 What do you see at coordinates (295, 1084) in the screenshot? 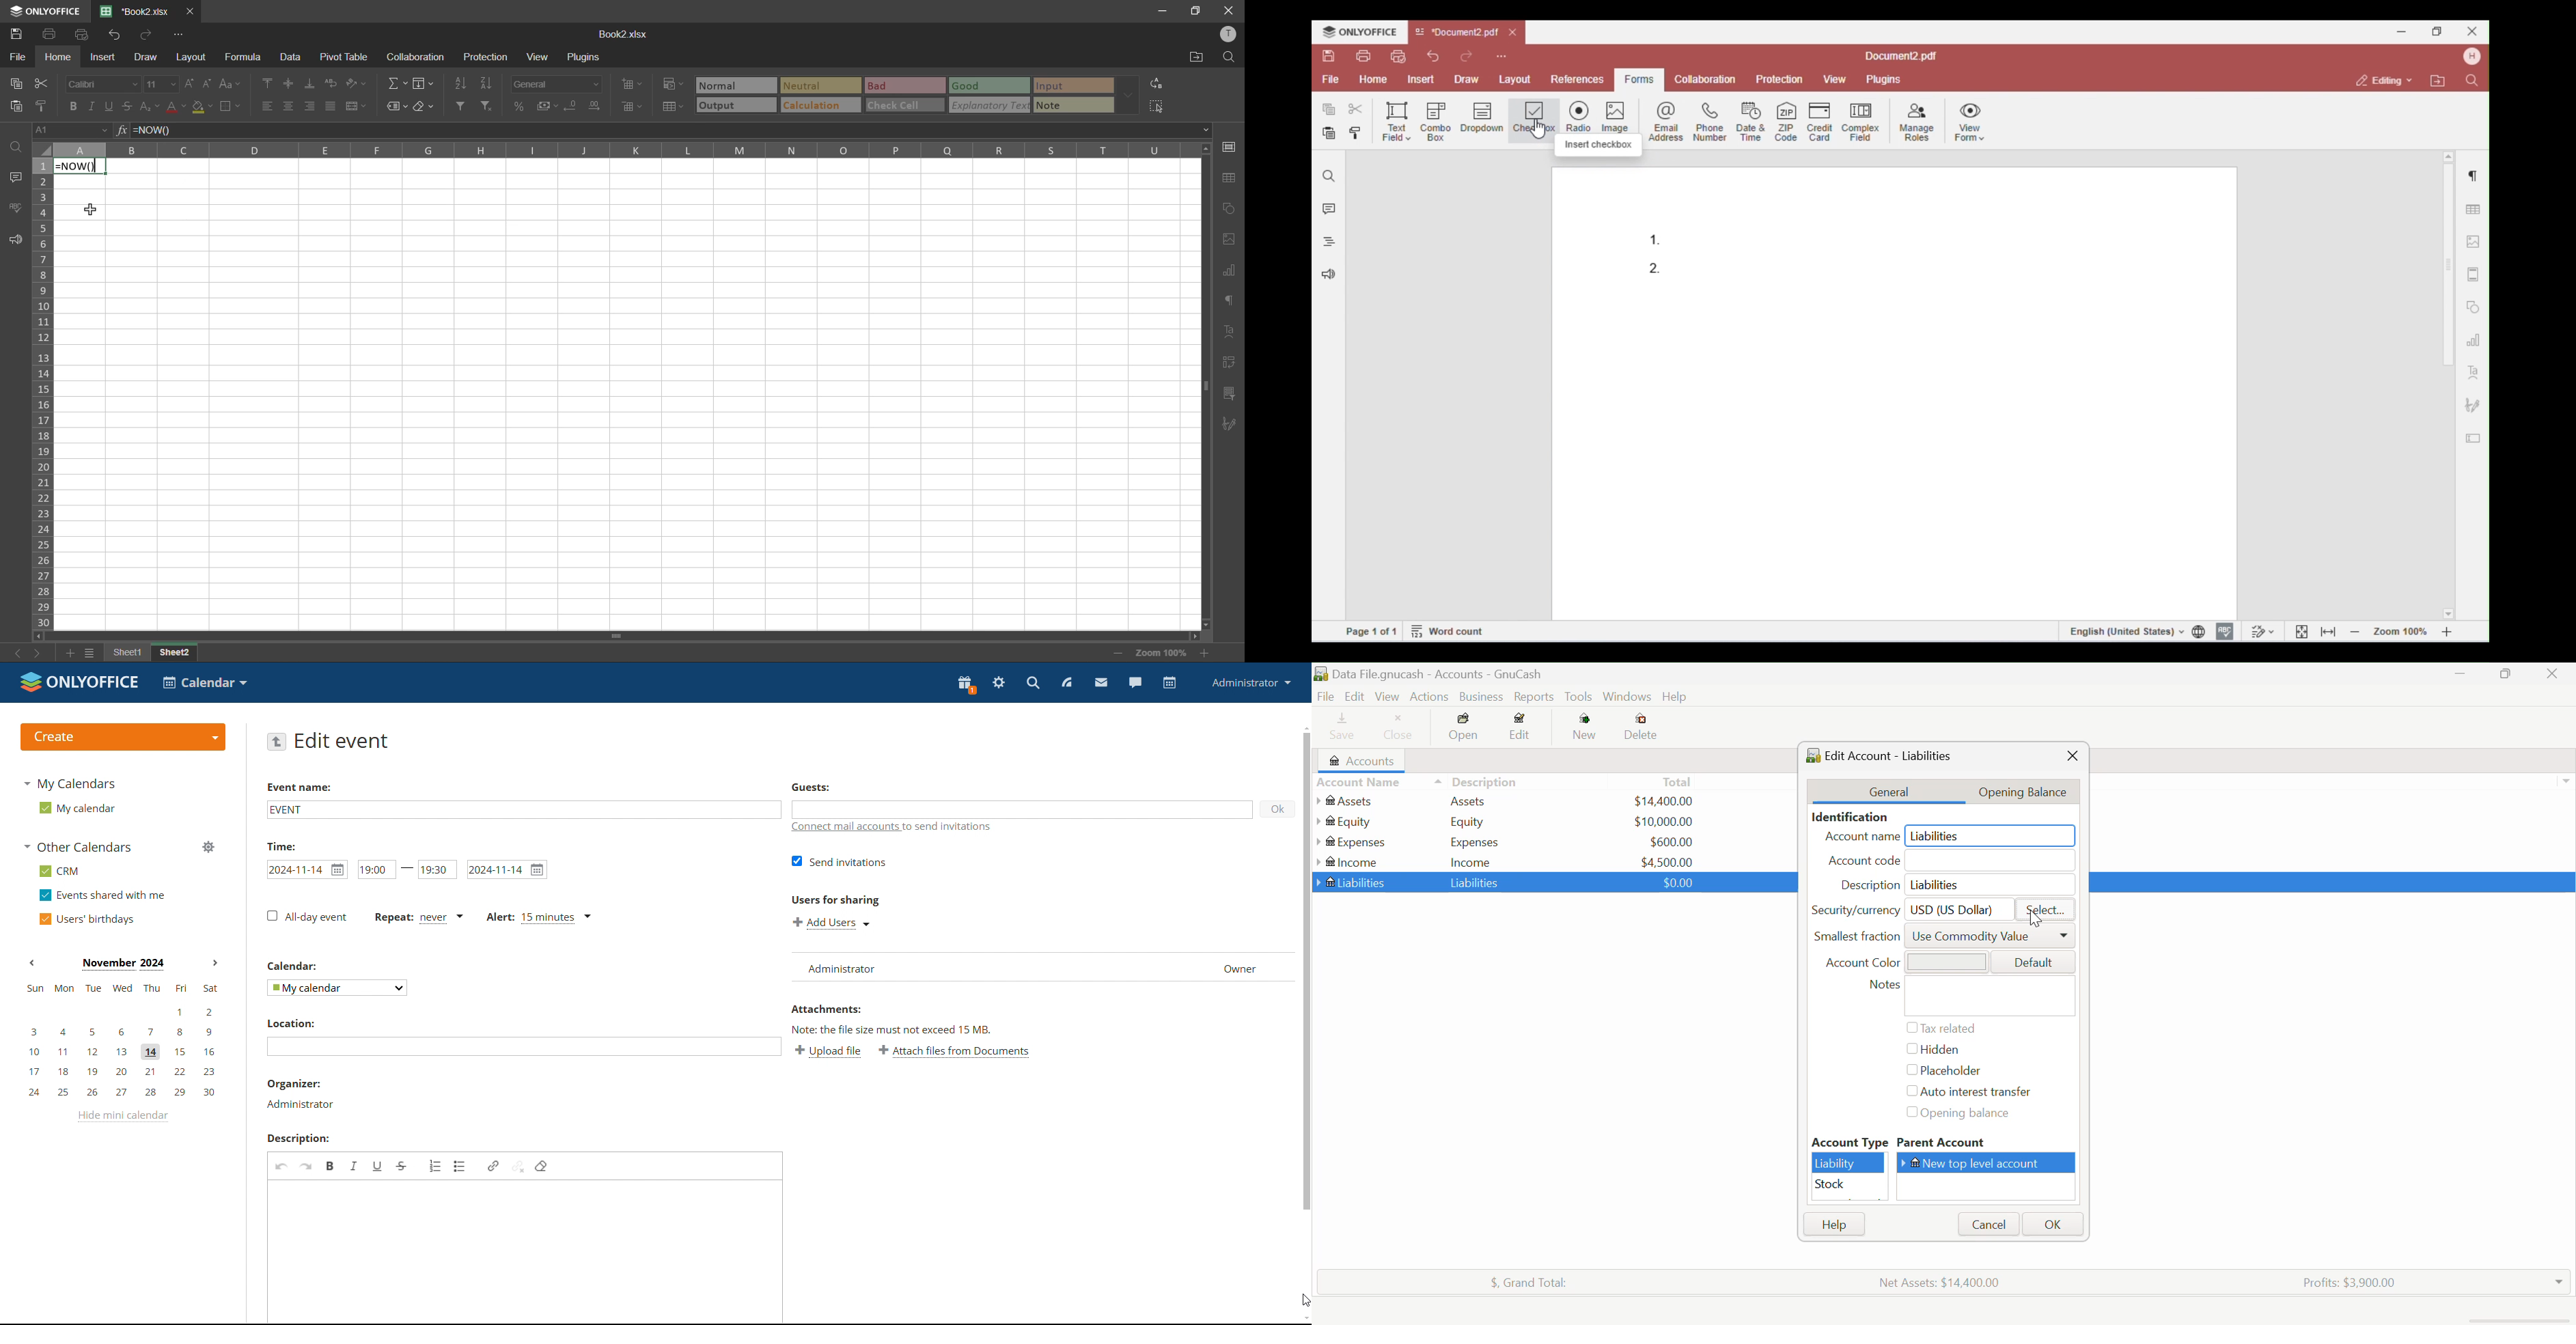
I see `organizer:` at bounding box center [295, 1084].